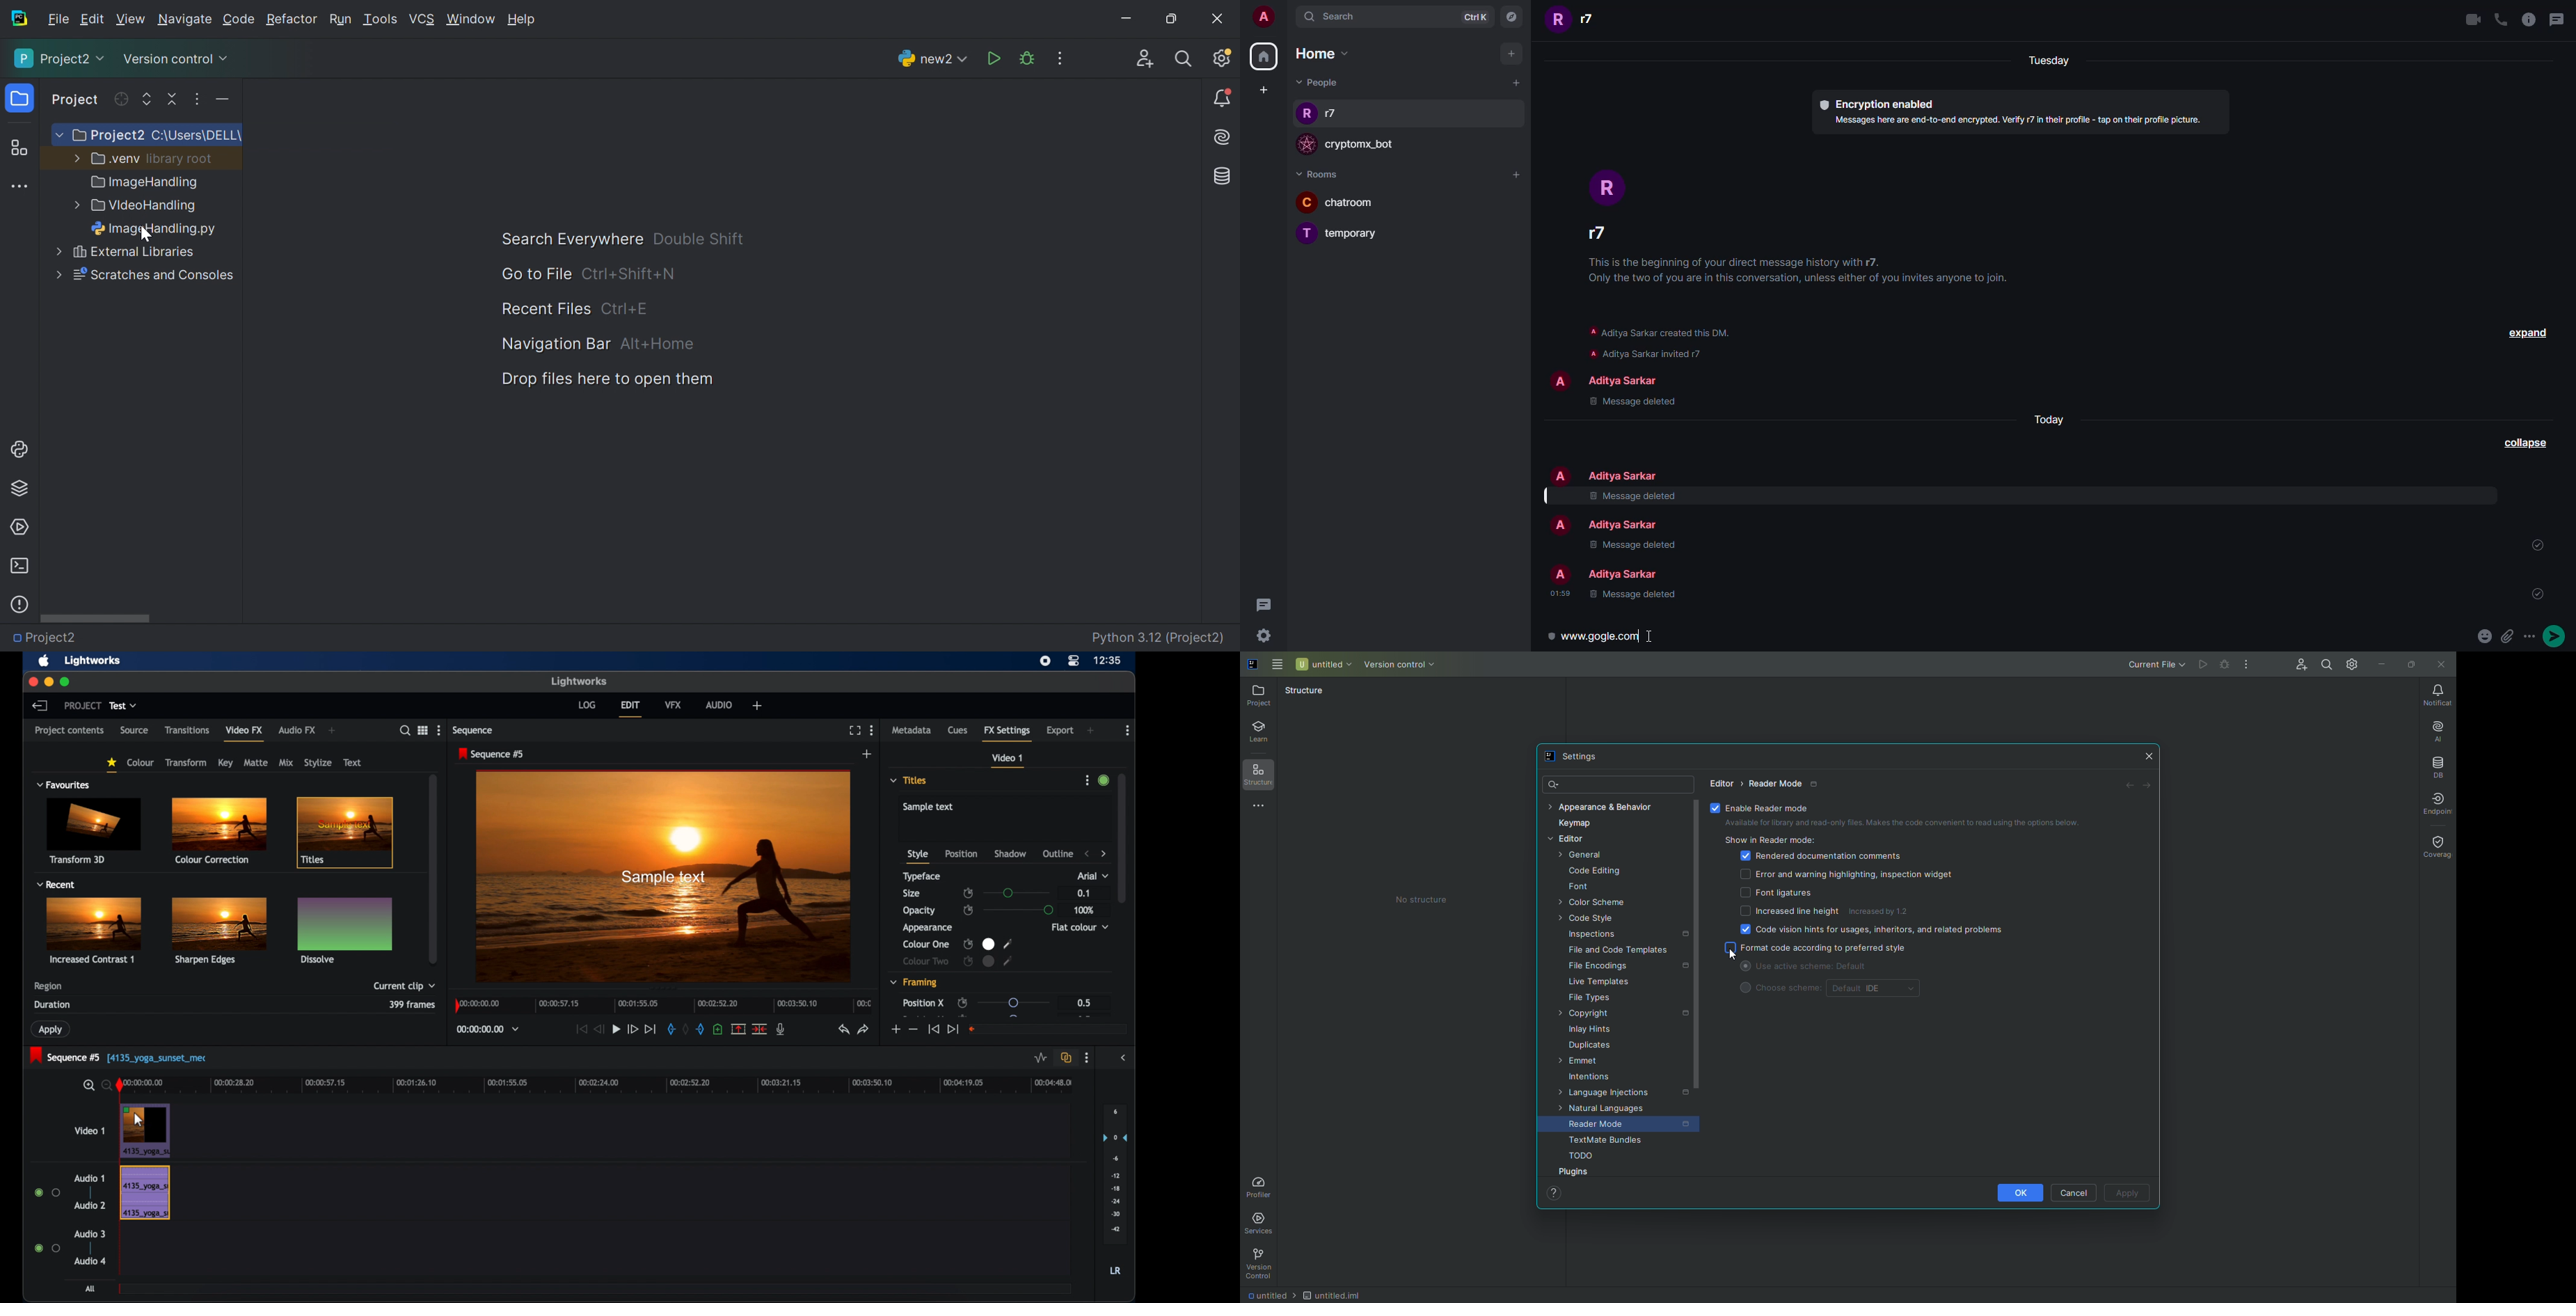 This screenshot has width=2576, height=1316. What do you see at coordinates (174, 100) in the screenshot?
I see `Collapse all` at bounding box center [174, 100].